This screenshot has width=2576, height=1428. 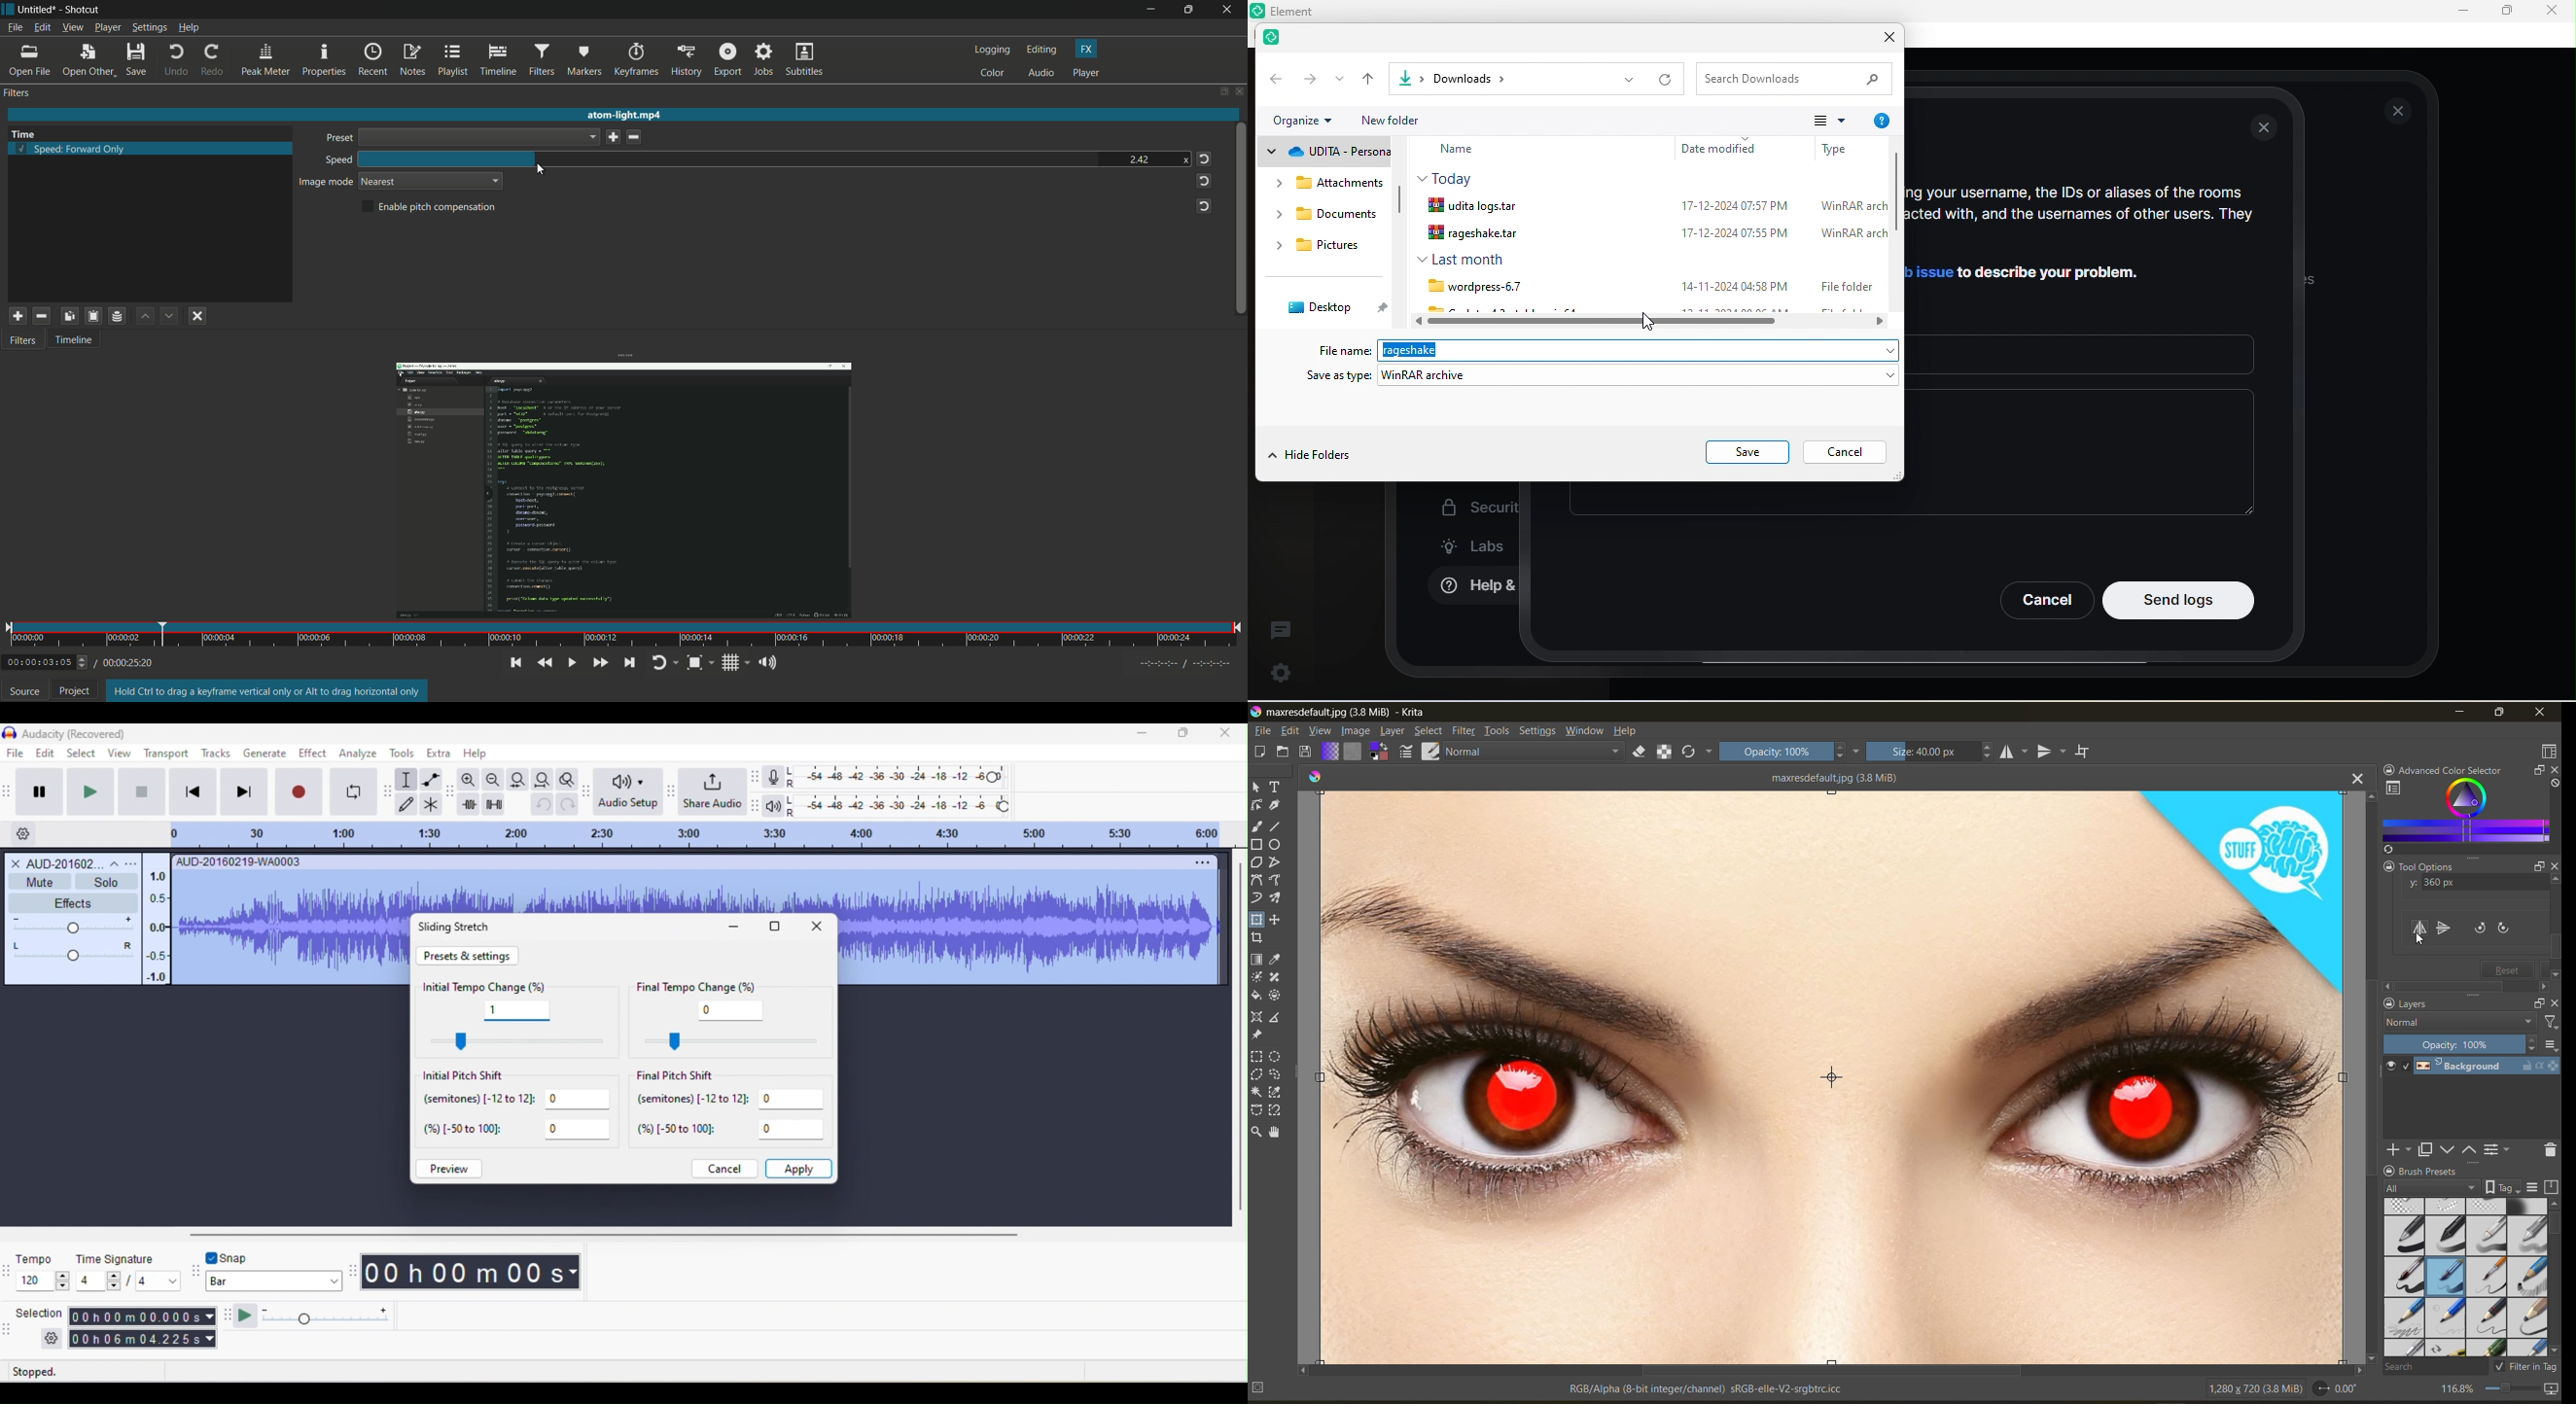 What do you see at coordinates (1471, 150) in the screenshot?
I see `name` at bounding box center [1471, 150].